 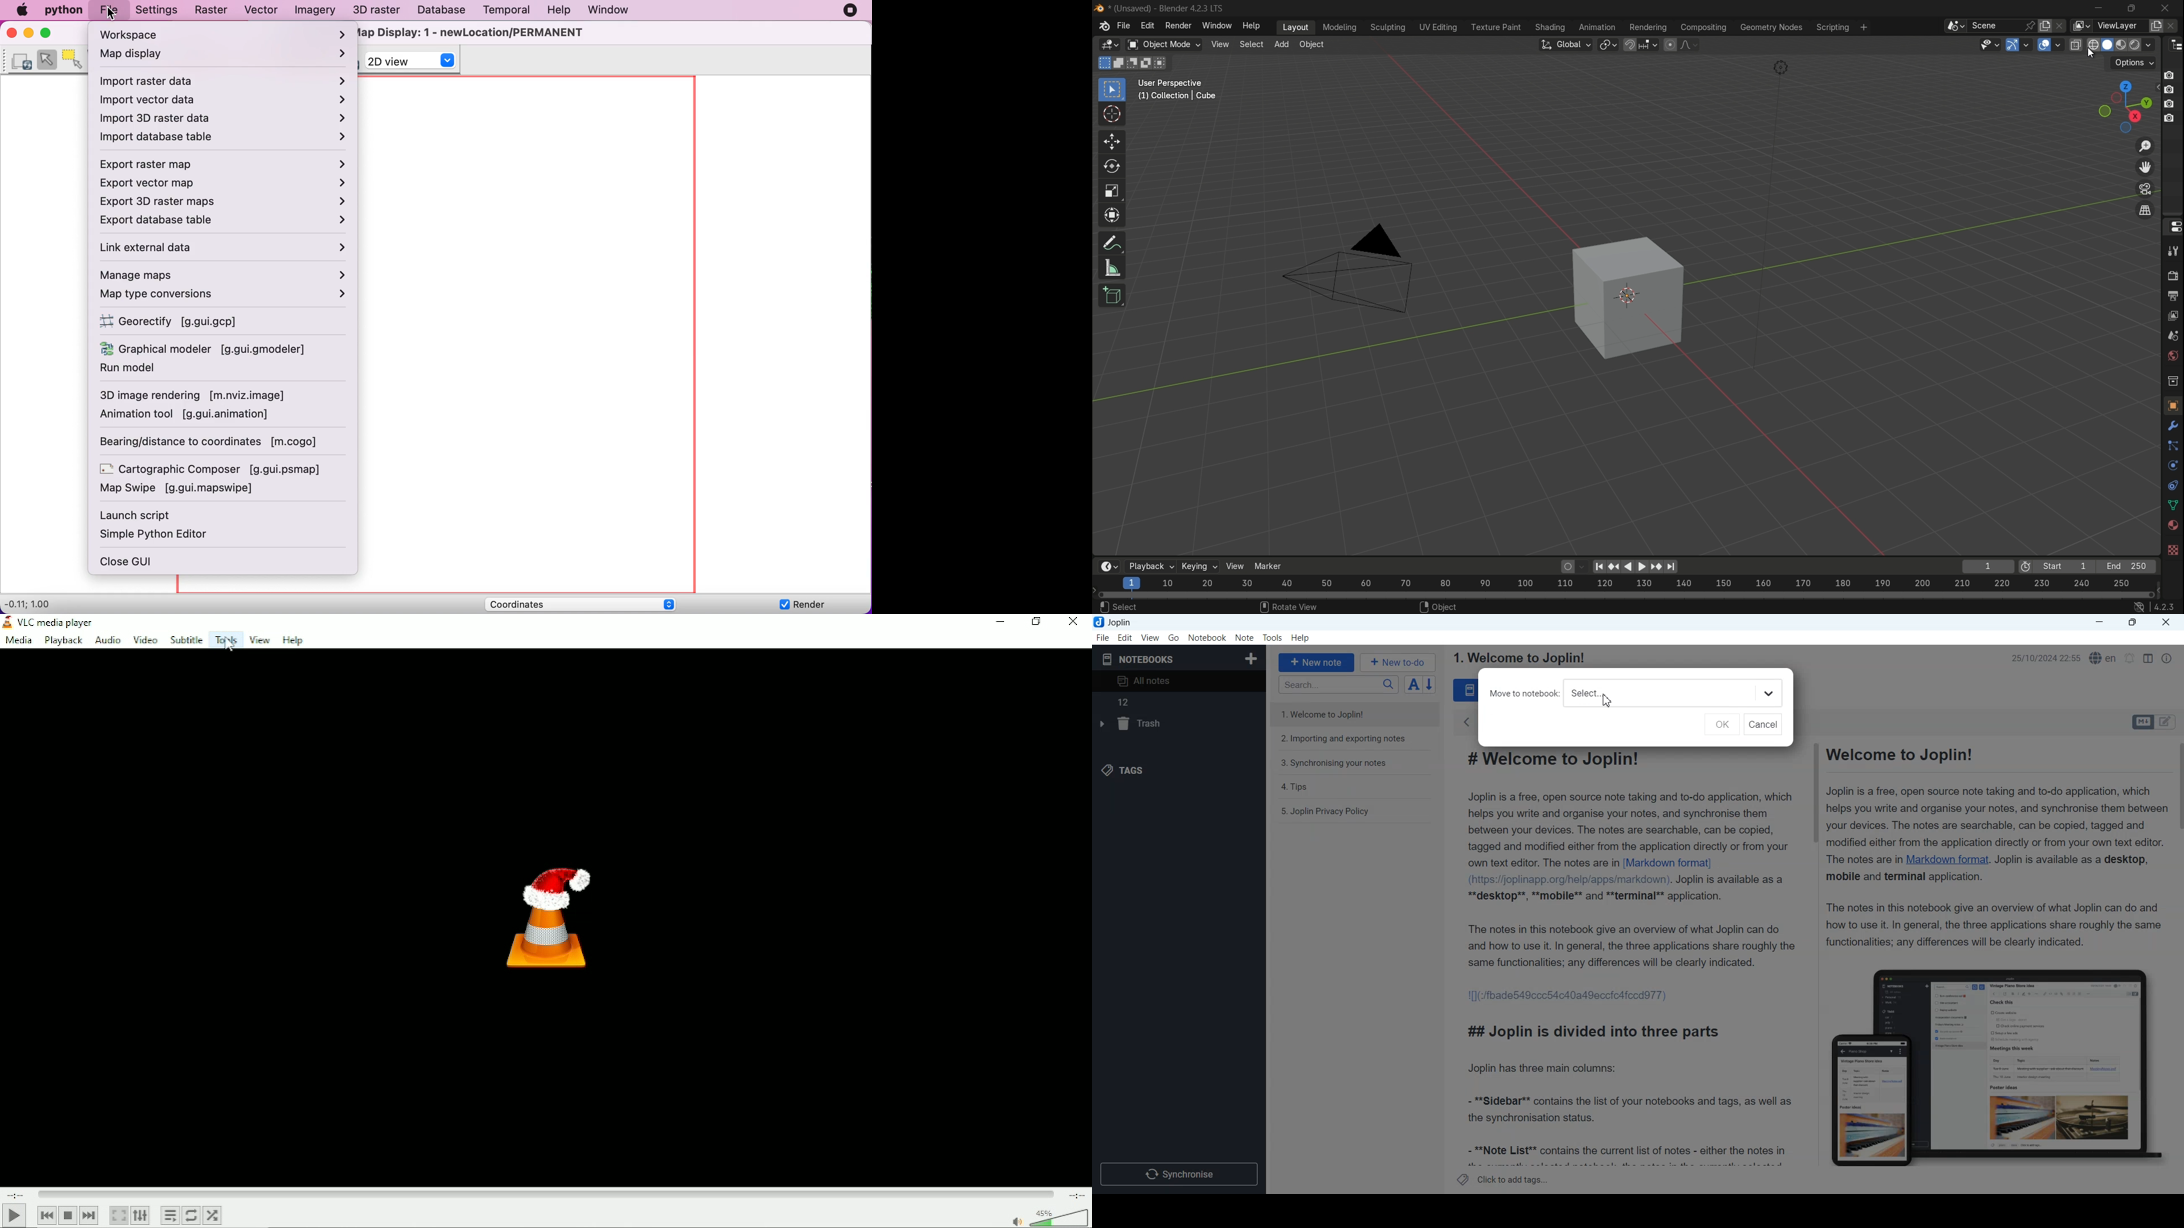 What do you see at coordinates (1150, 637) in the screenshot?
I see `View ` at bounding box center [1150, 637].